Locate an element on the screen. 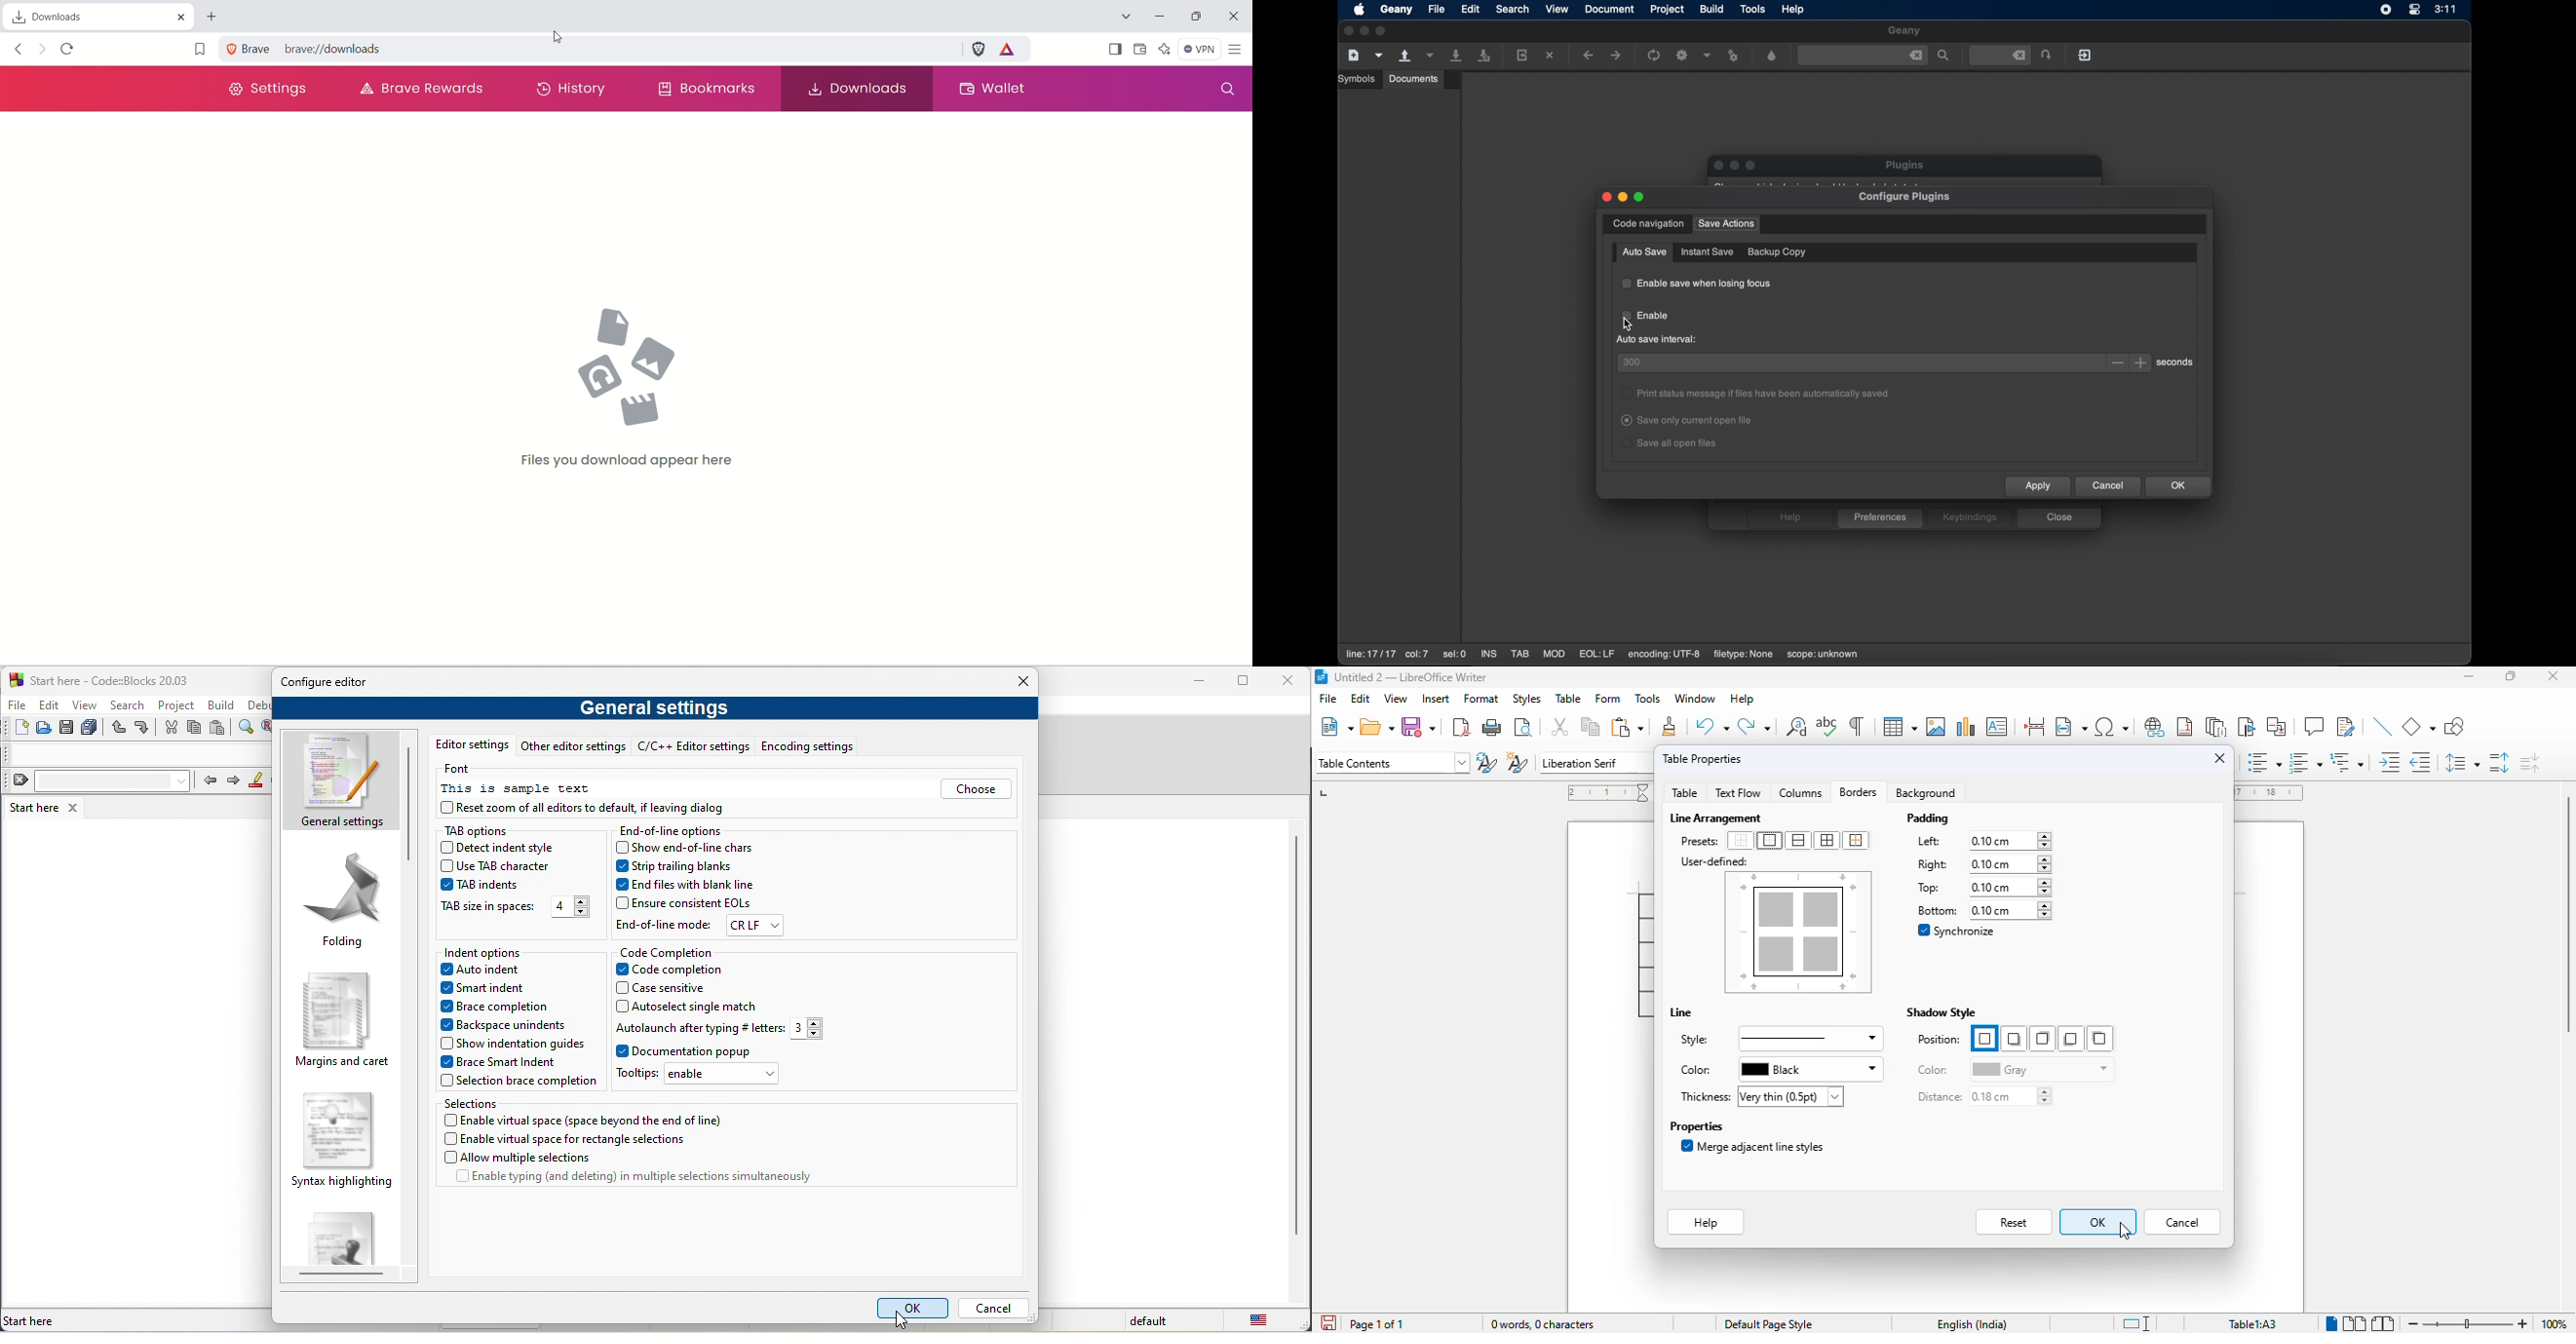  copy is located at coordinates (196, 729).